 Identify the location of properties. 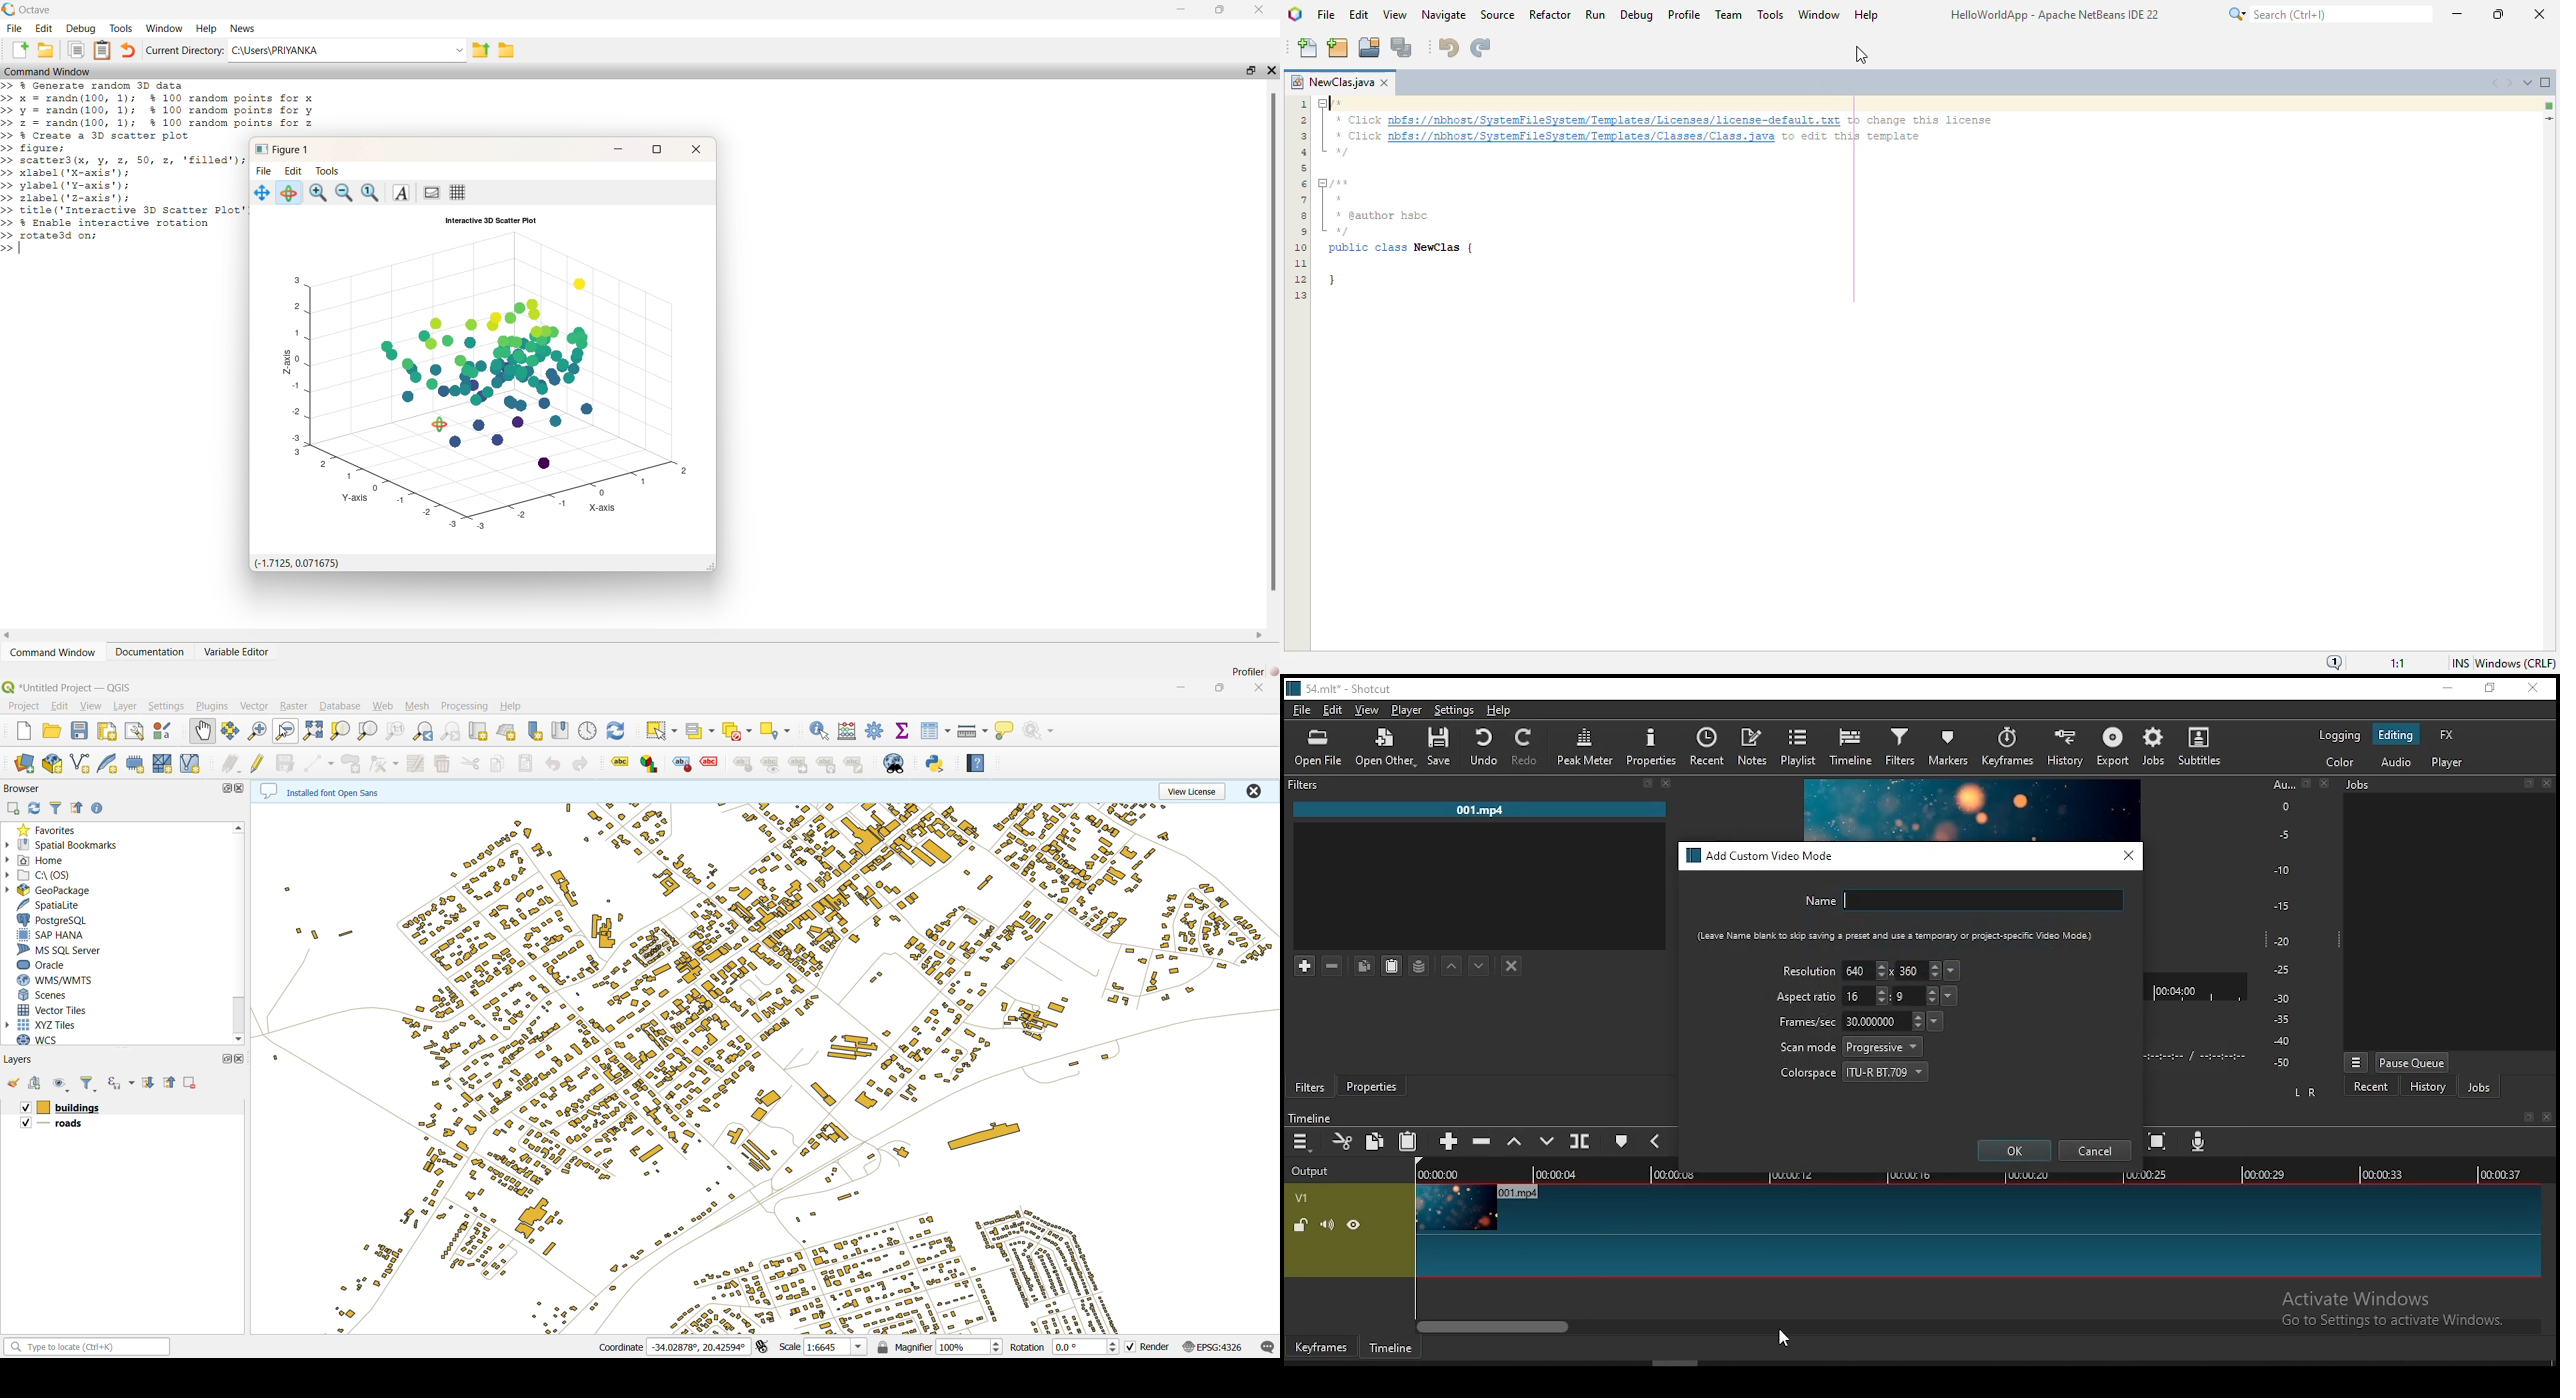
(1653, 746).